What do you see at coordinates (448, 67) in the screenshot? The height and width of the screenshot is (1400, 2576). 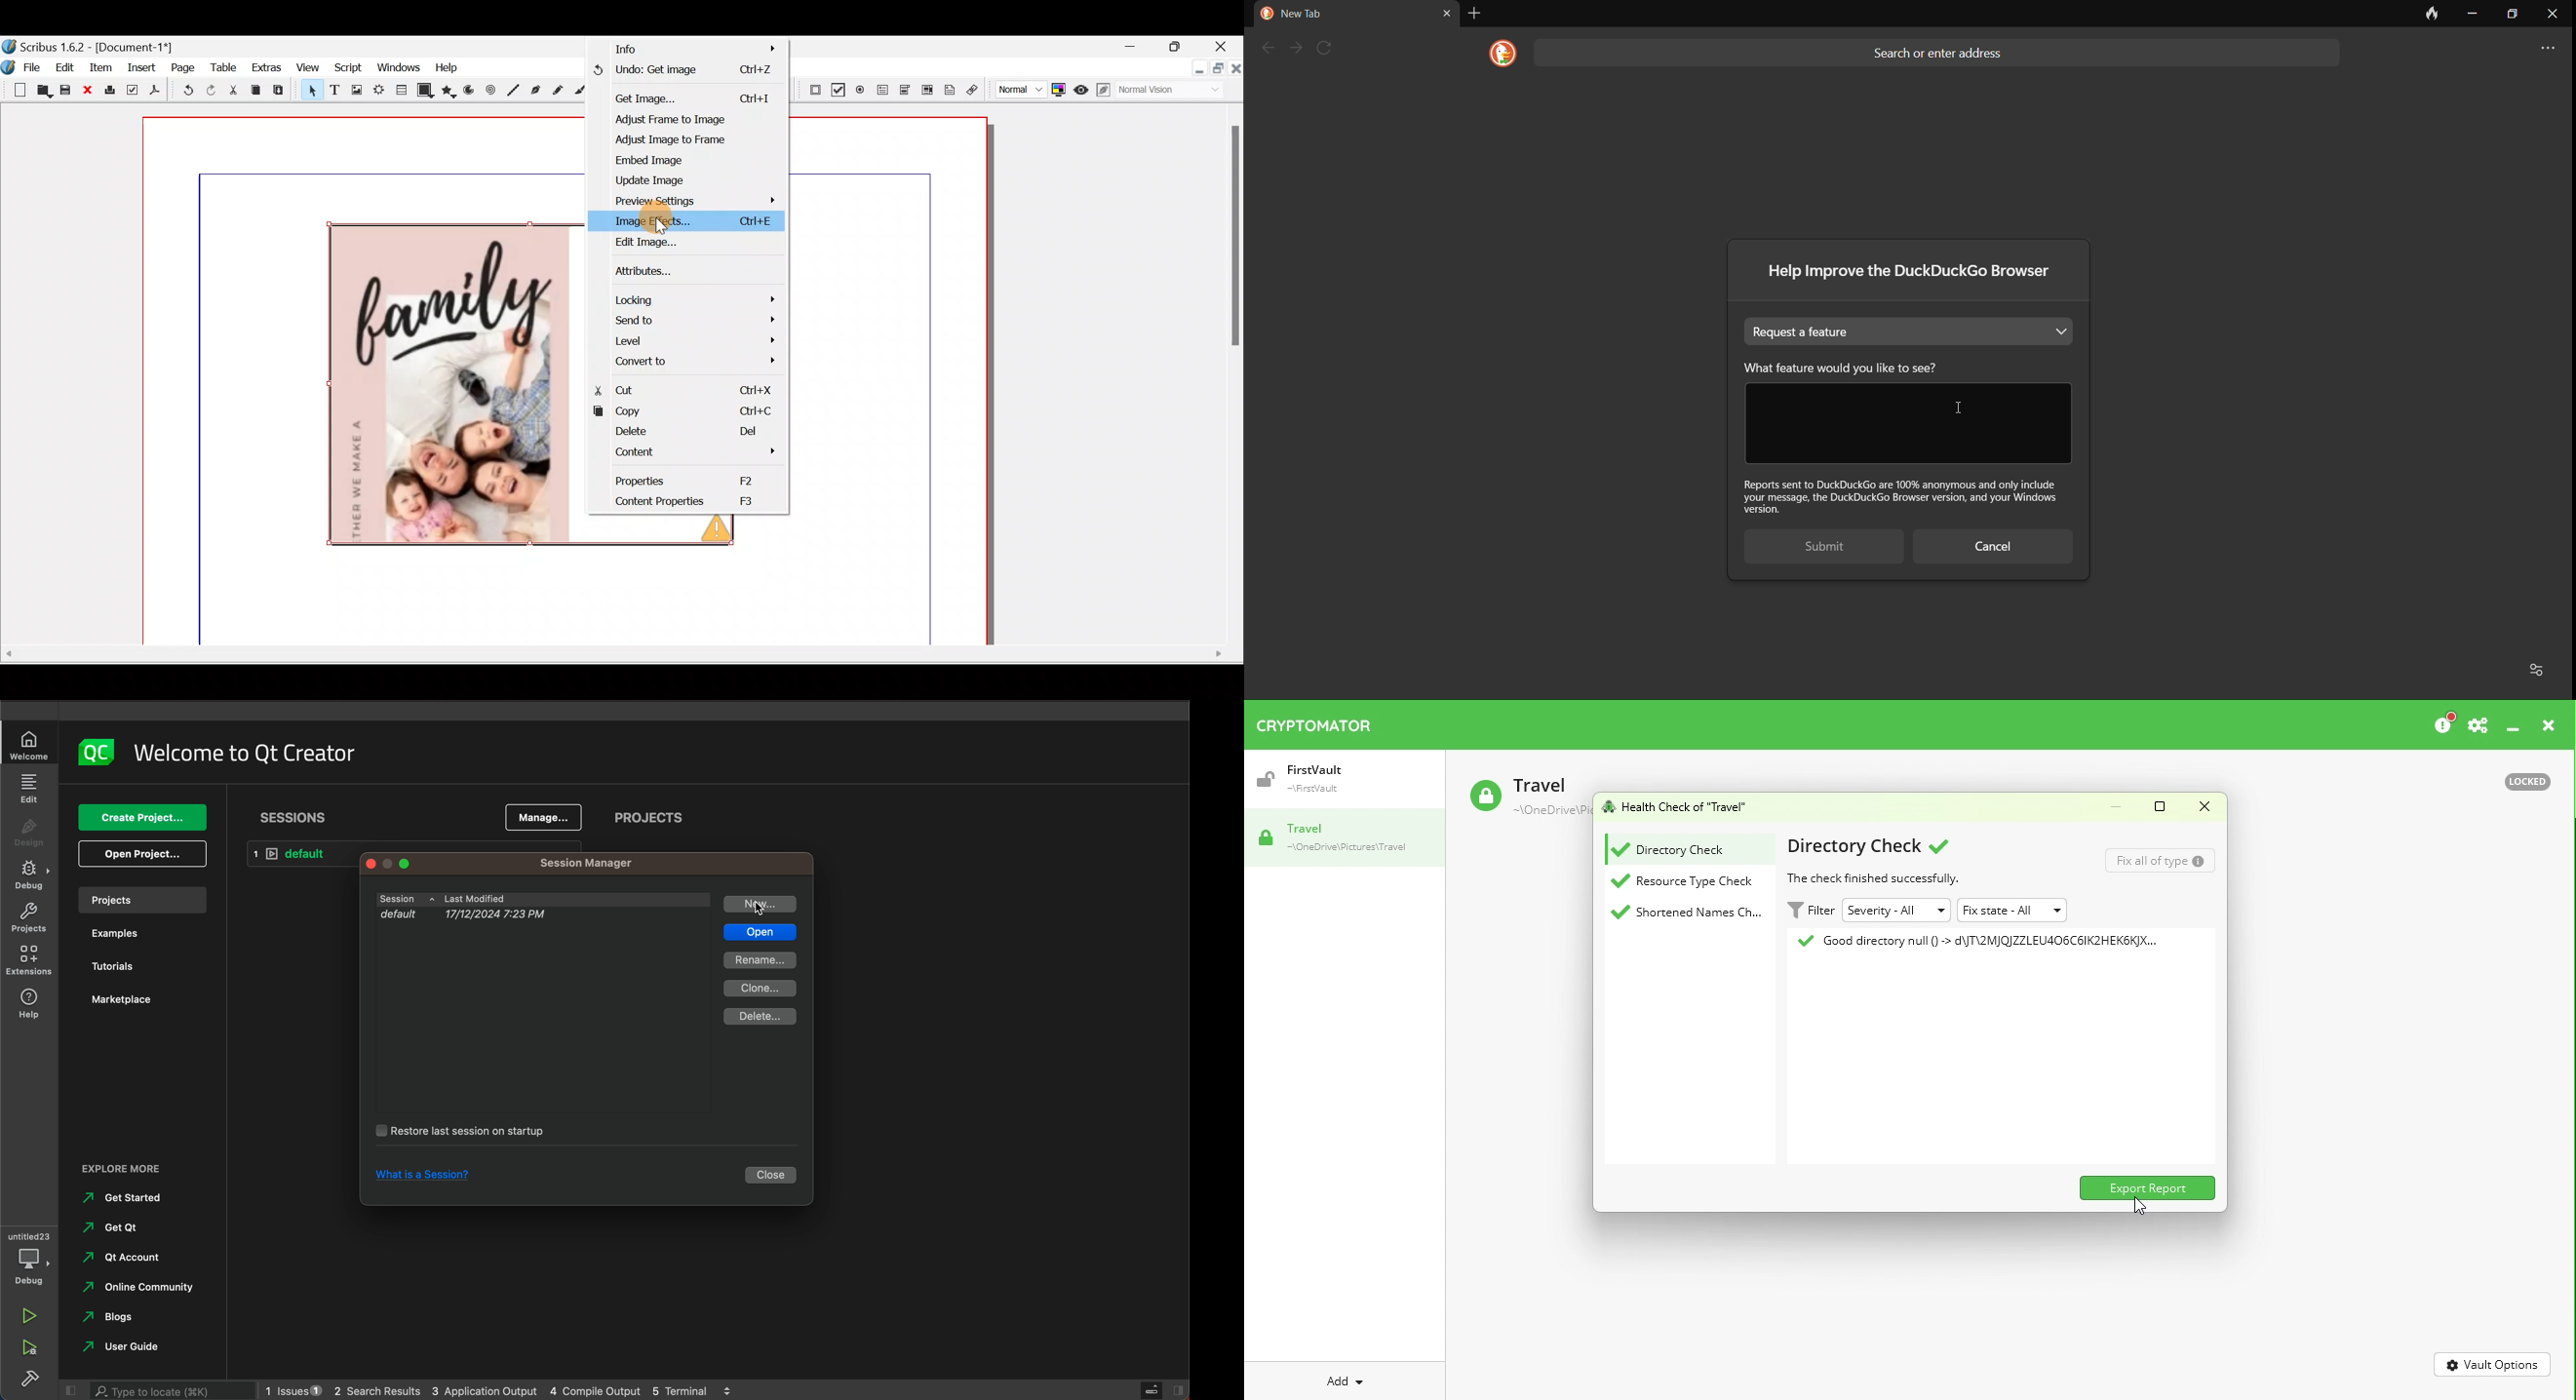 I see `Help` at bounding box center [448, 67].